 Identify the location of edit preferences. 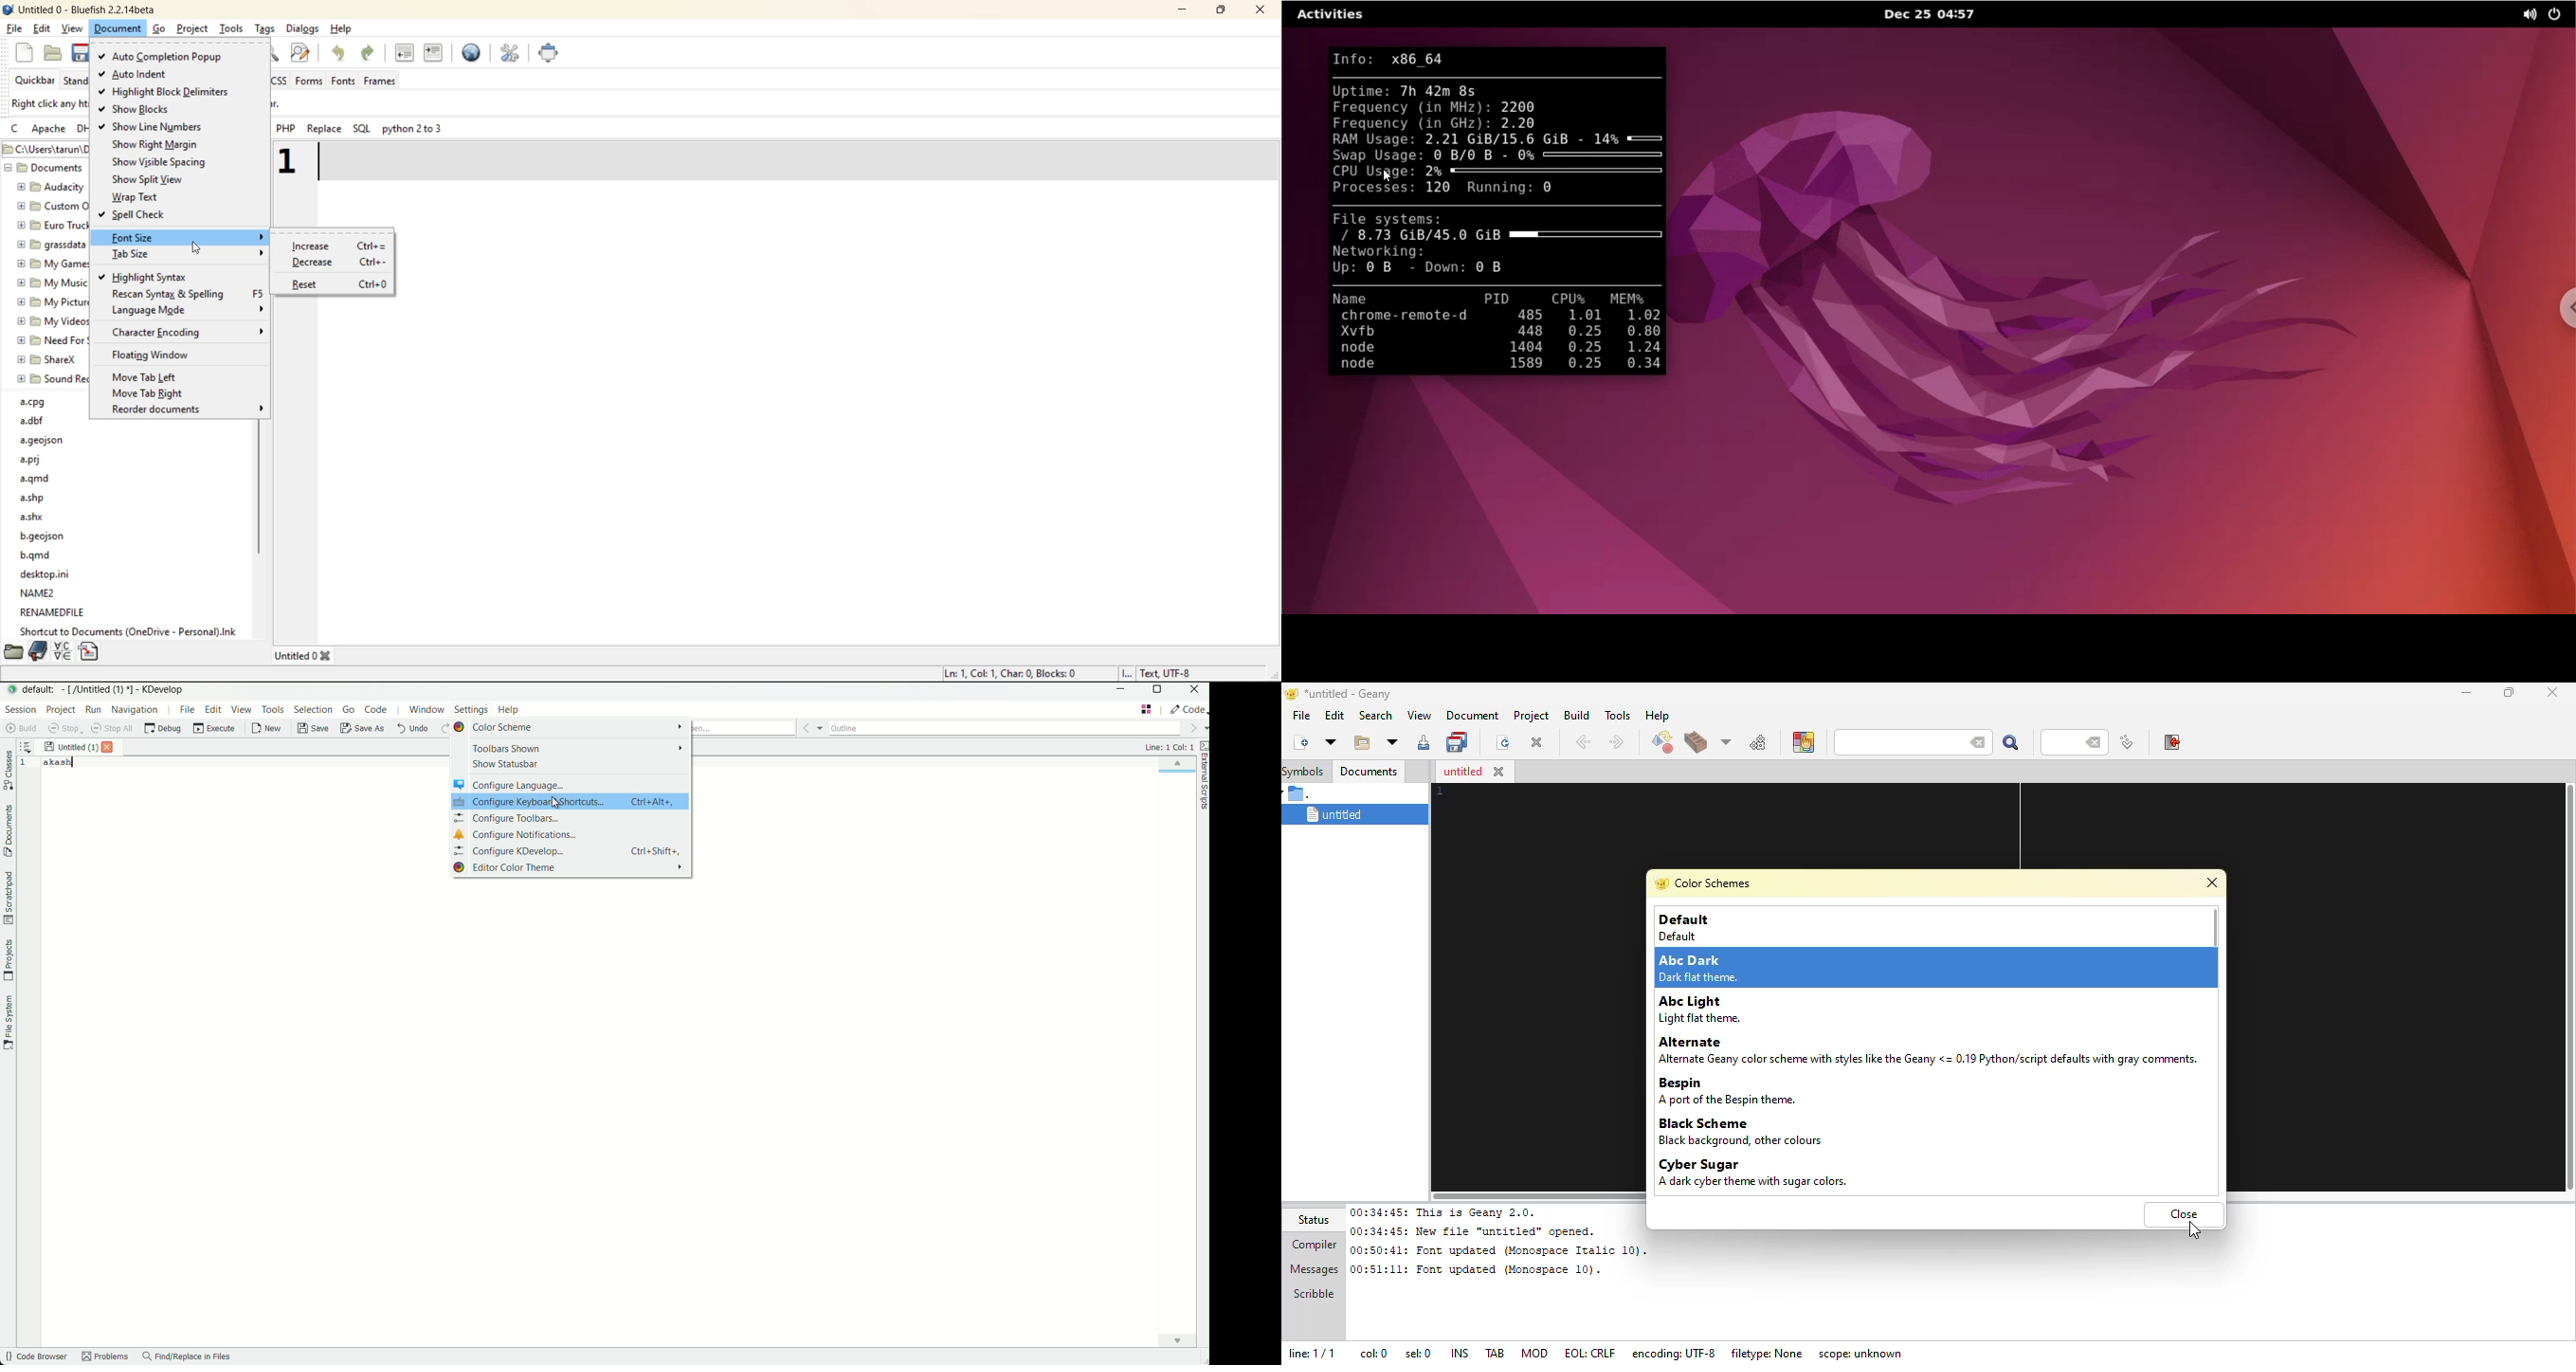
(509, 54).